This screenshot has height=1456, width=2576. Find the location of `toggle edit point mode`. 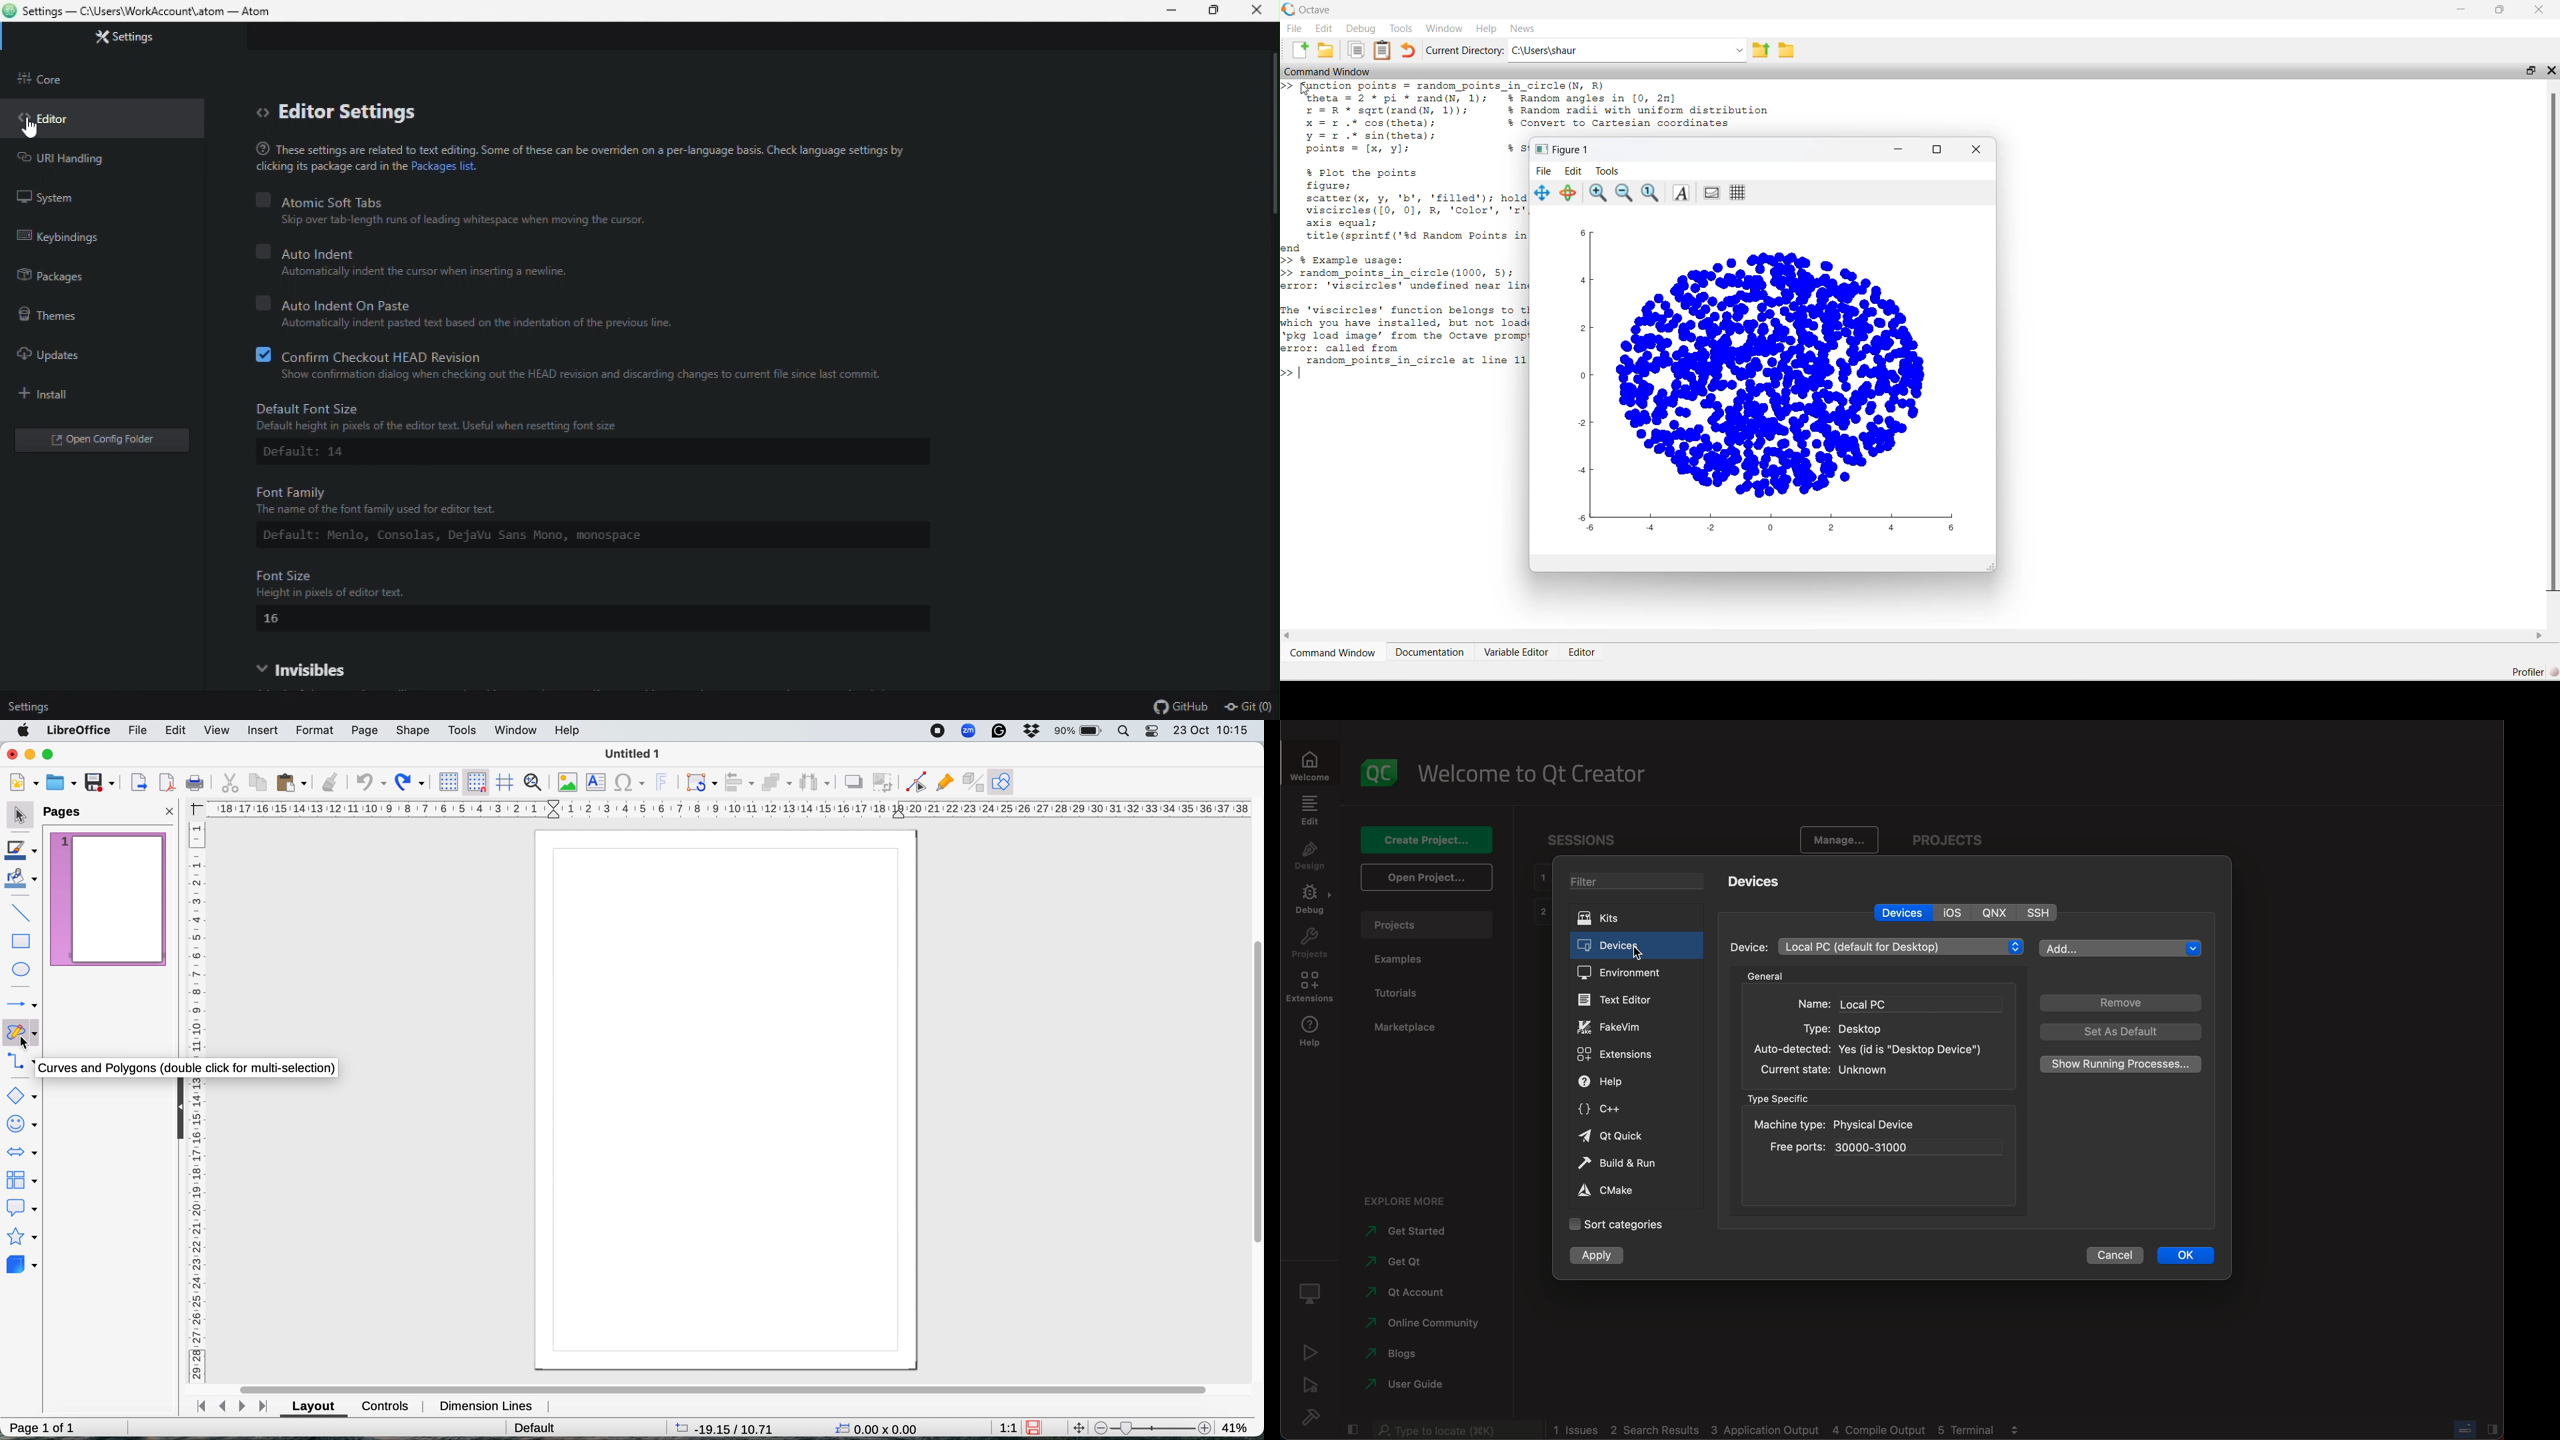

toggle edit point mode is located at coordinates (914, 782).